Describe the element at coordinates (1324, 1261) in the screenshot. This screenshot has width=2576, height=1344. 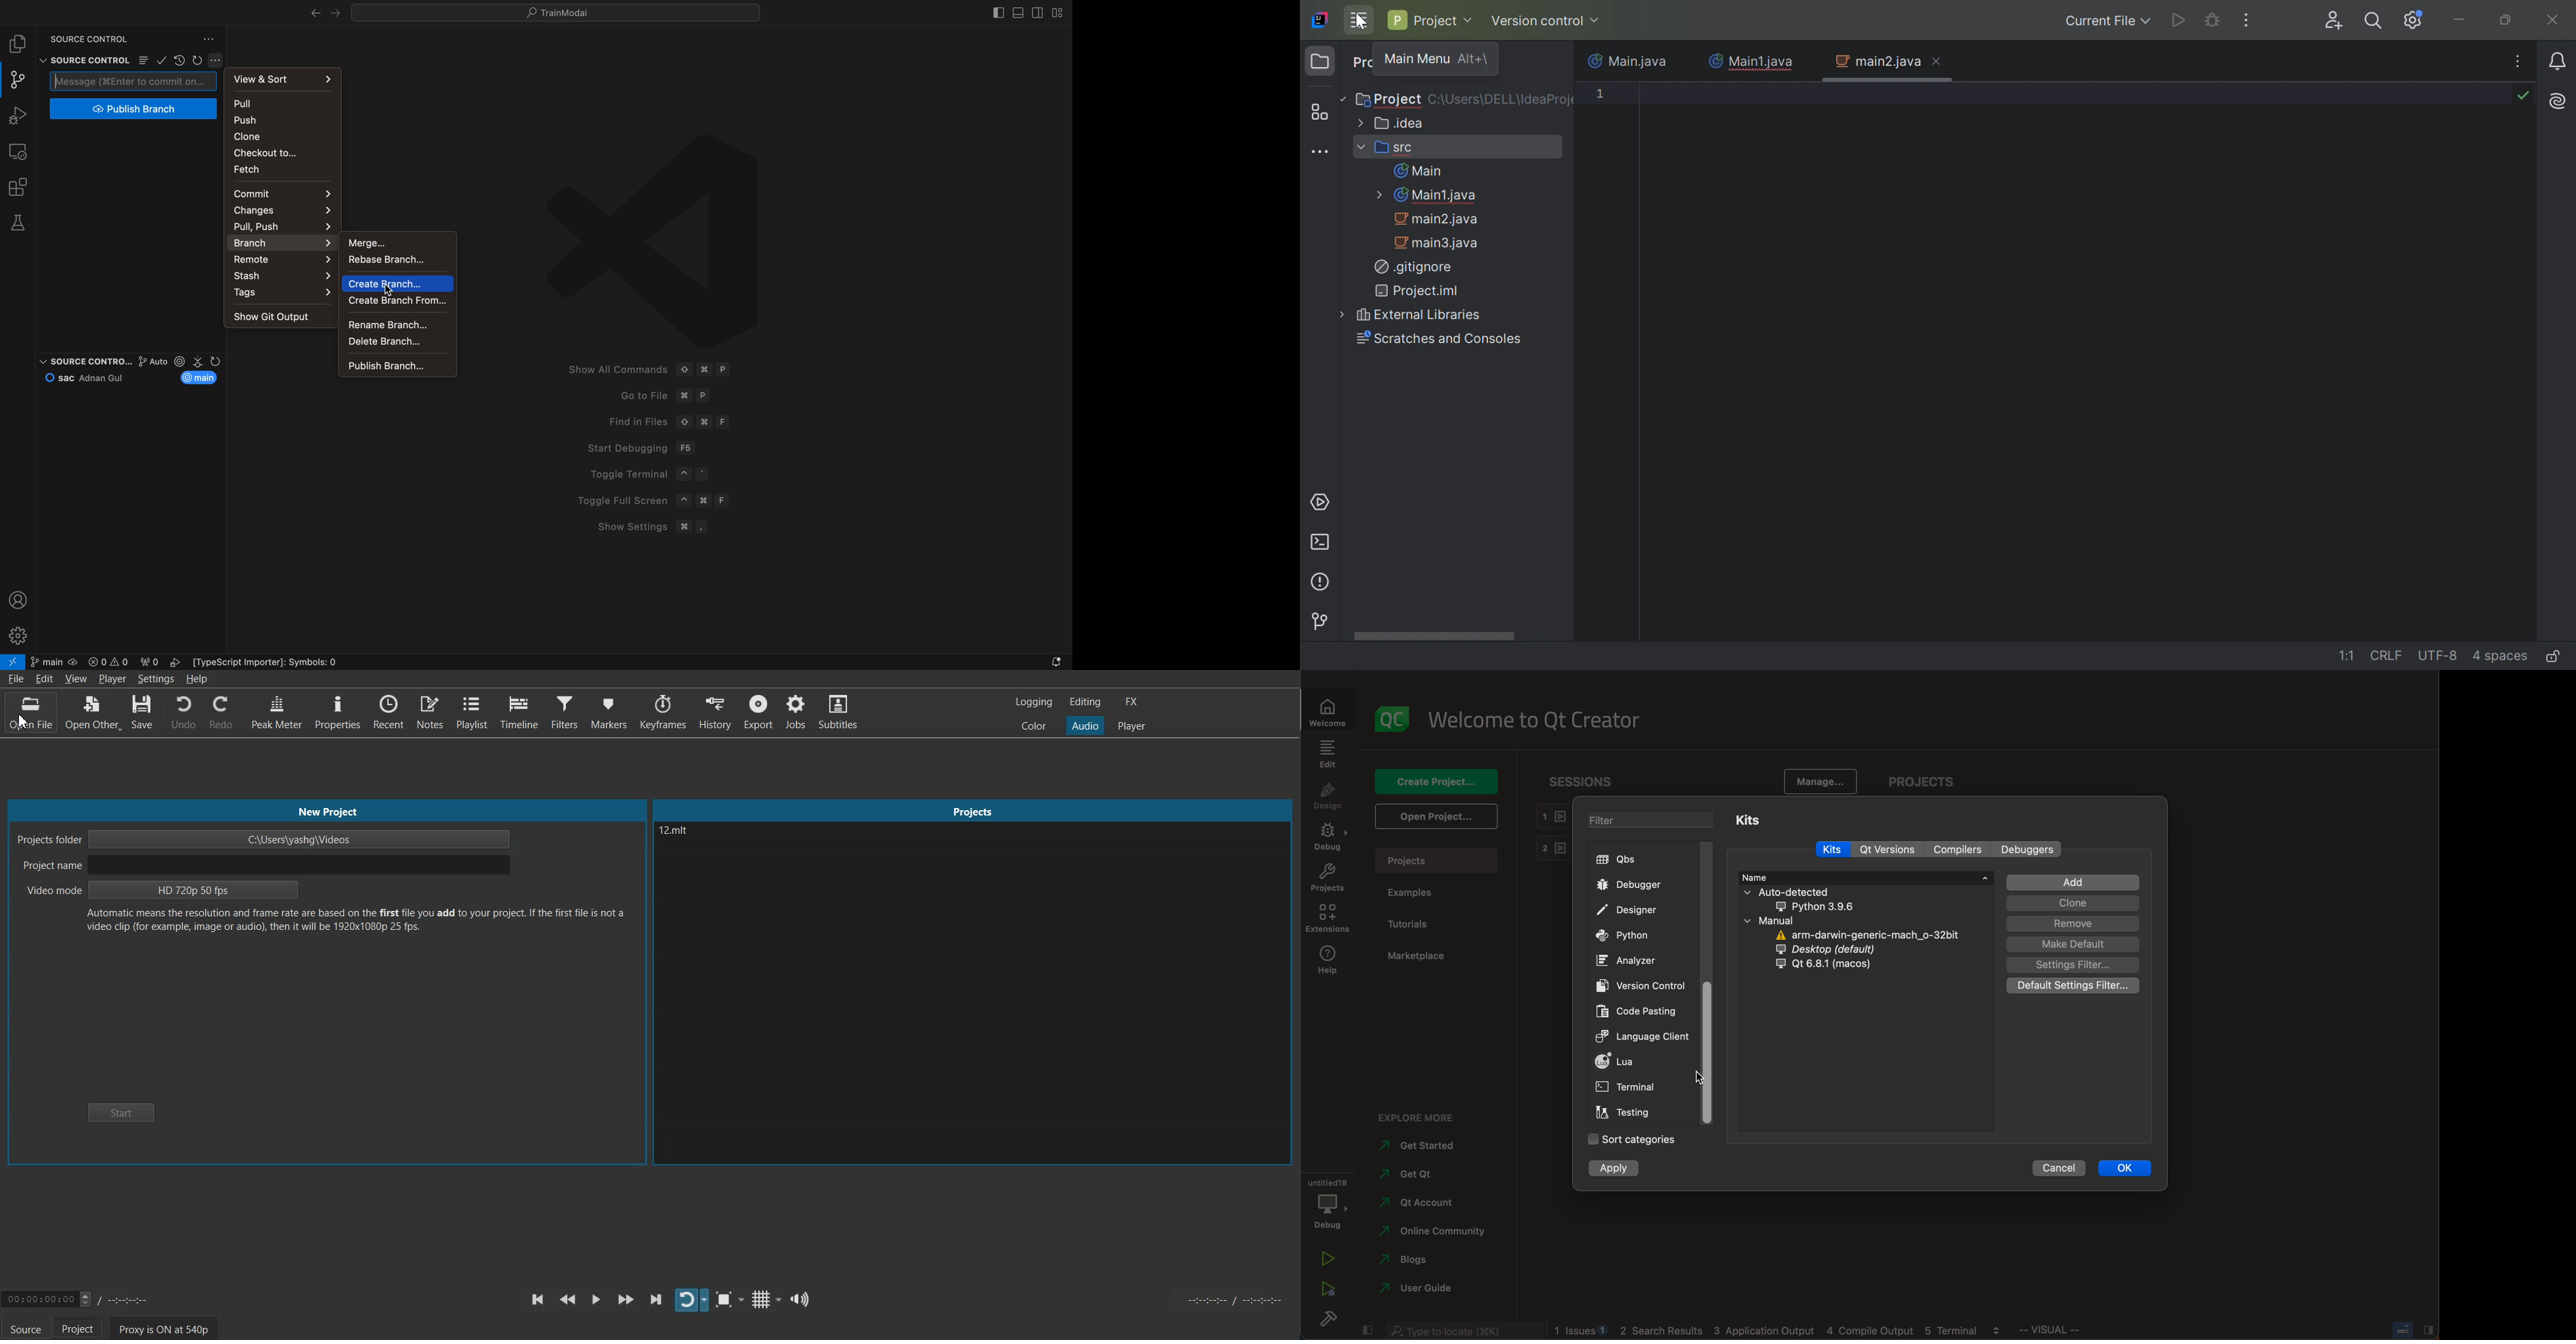
I see `run` at that location.